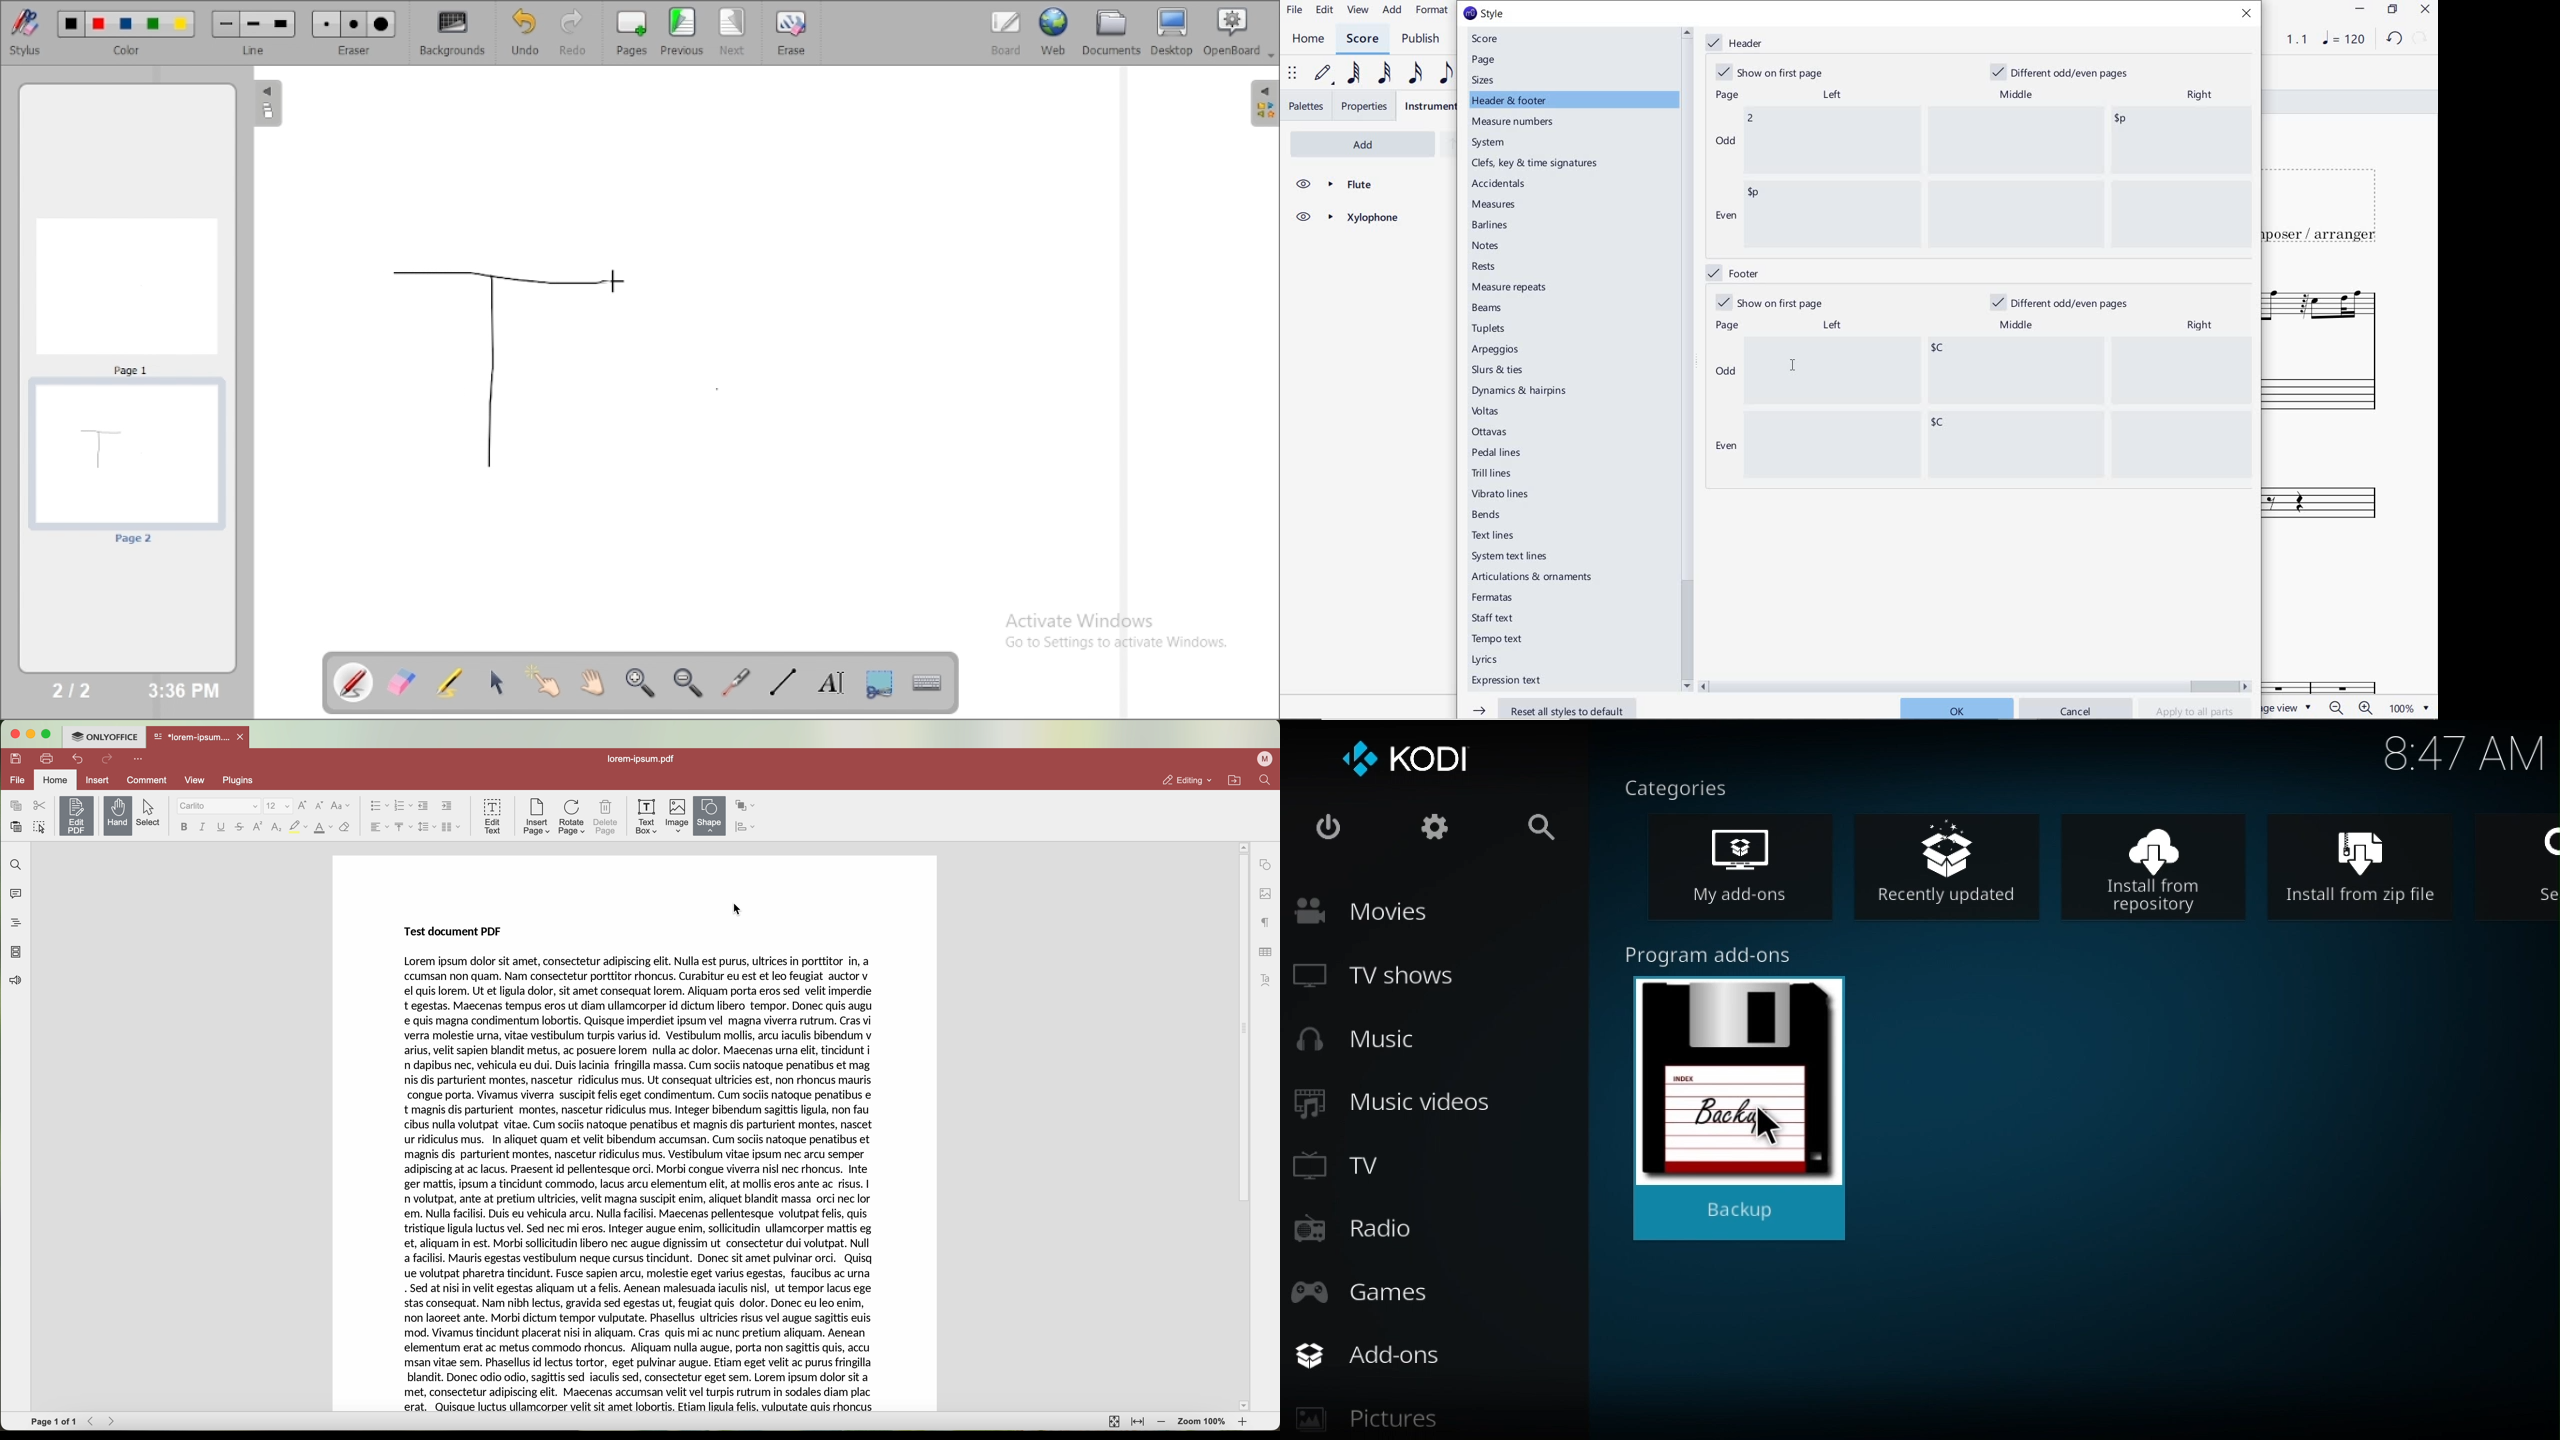 The height and width of the screenshot is (1456, 2576). What do you see at coordinates (545, 681) in the screenshot?
I see `interact with items` at bounding box center [545, 681].